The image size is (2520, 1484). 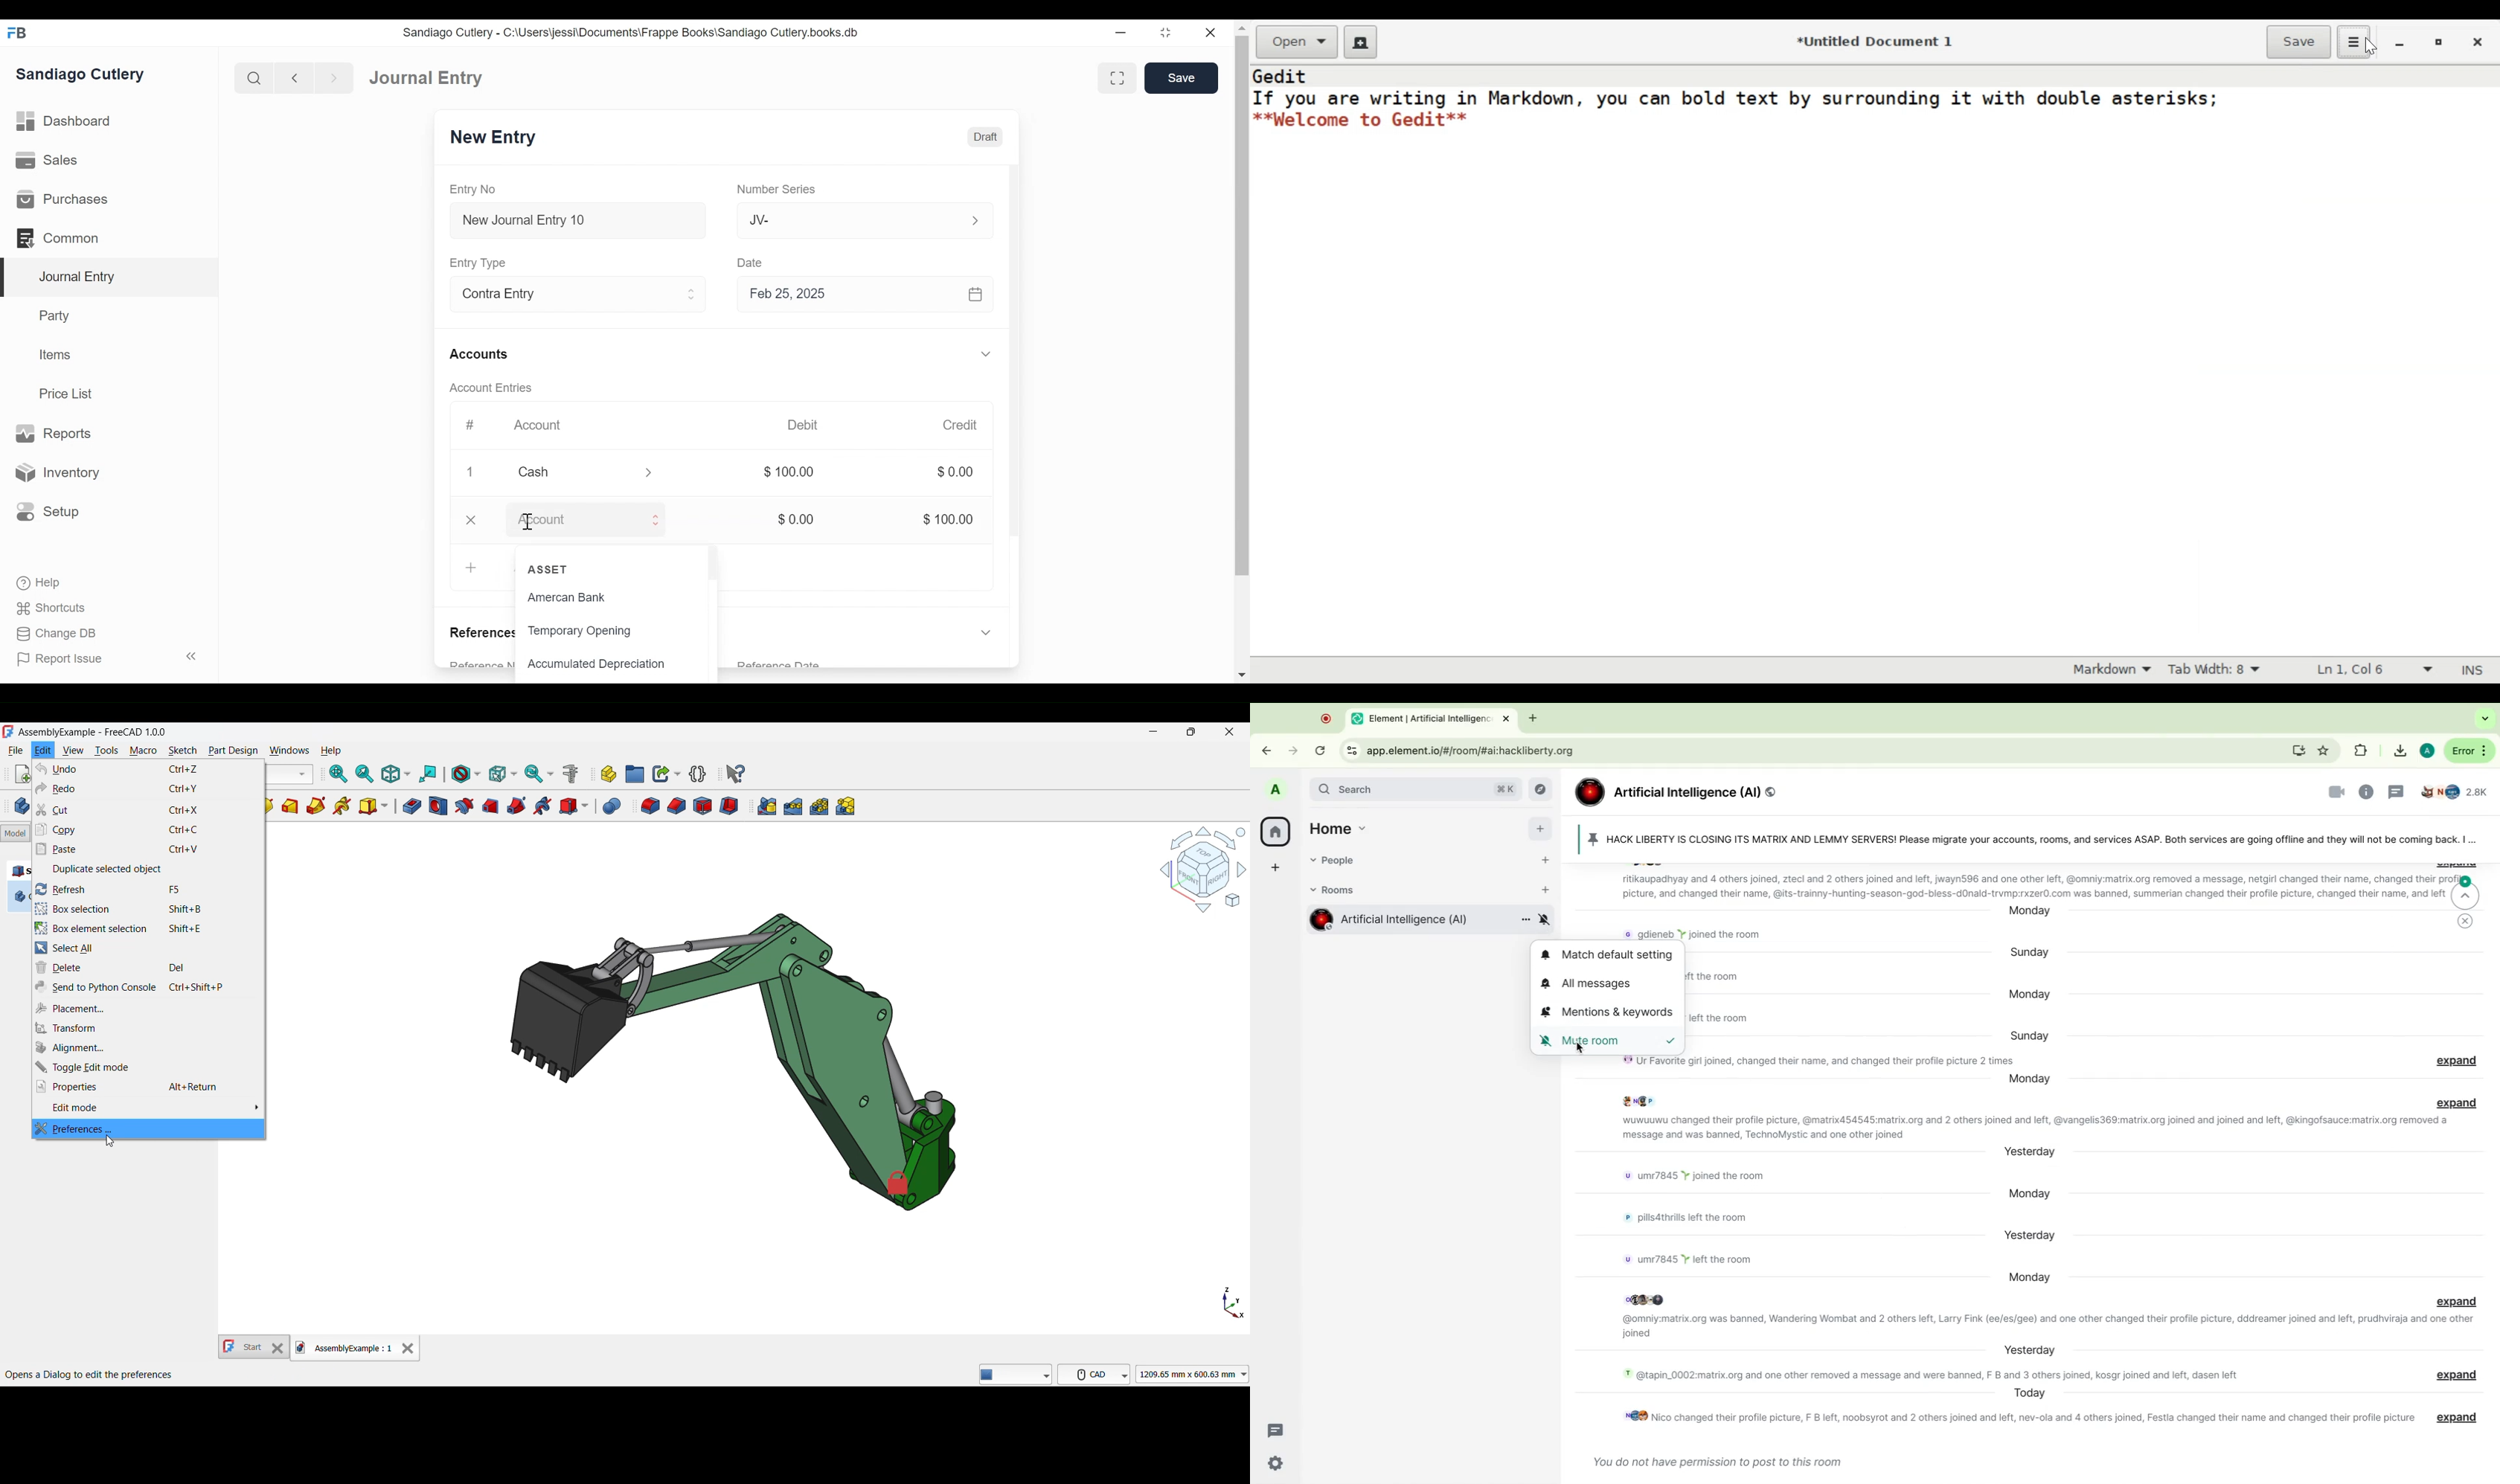 What do you see at coordinates (2454, 1102) in the screenshot?
I see `expand` at bounding box center [2454, 1102].